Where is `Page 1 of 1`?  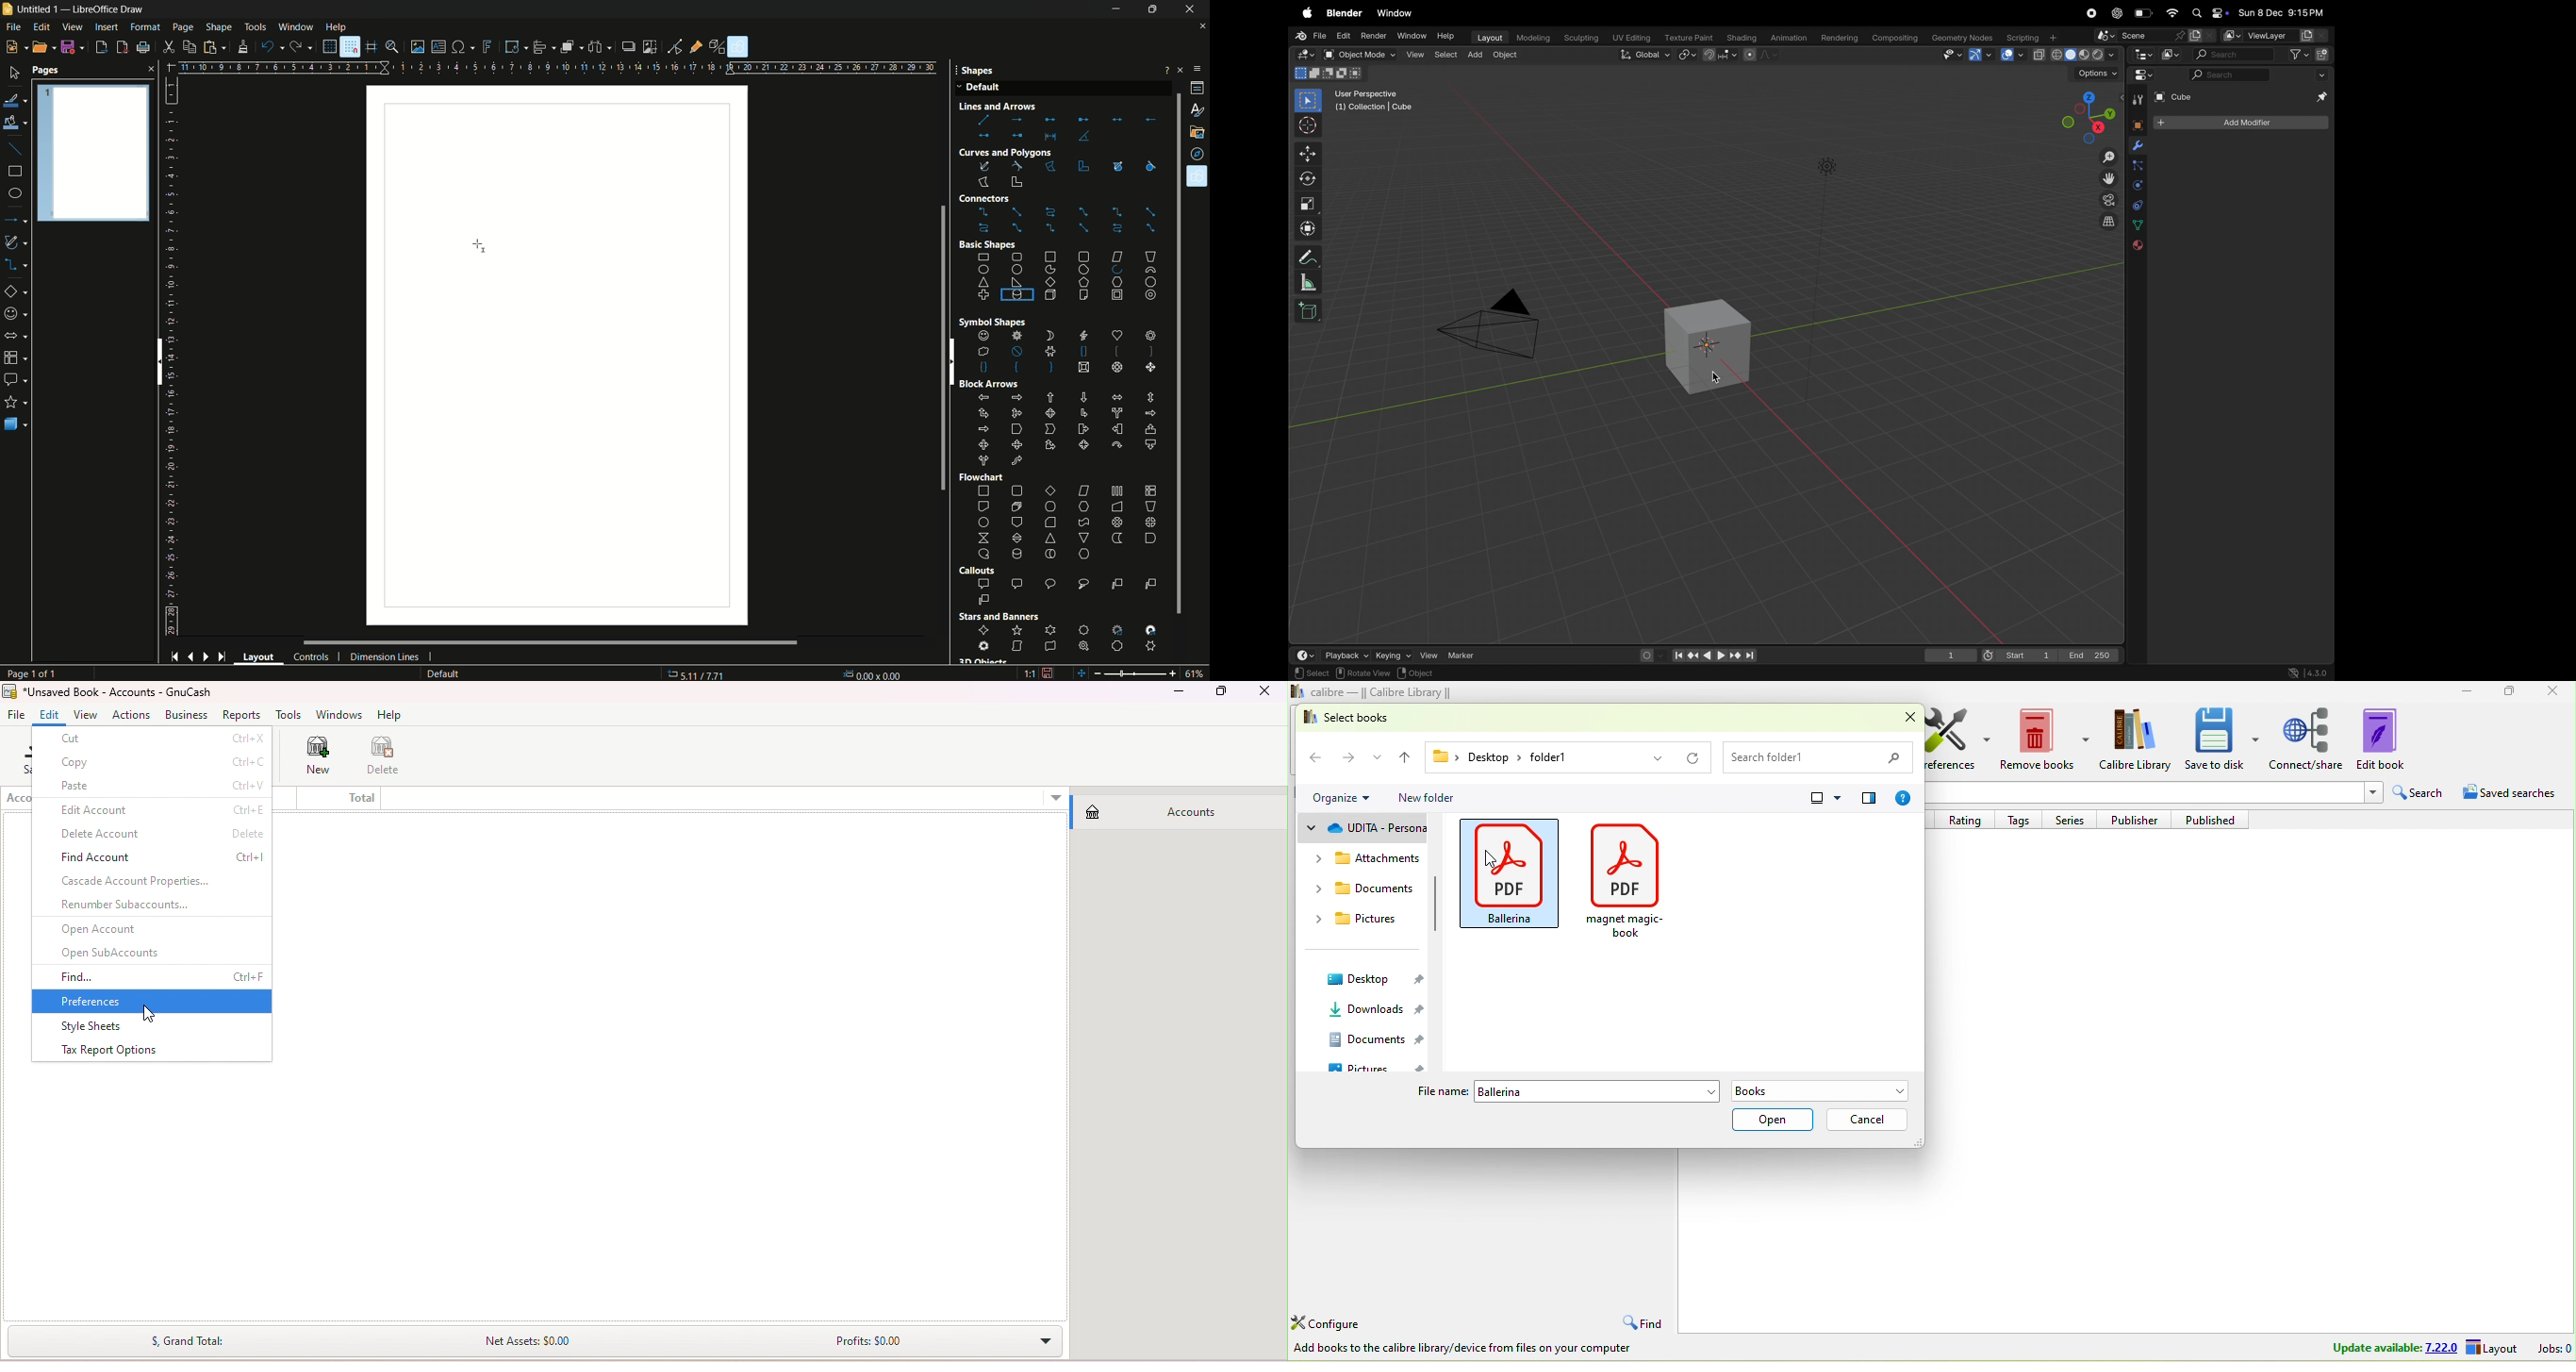
Page 1 of 1 is located at coordinates (37, 673).